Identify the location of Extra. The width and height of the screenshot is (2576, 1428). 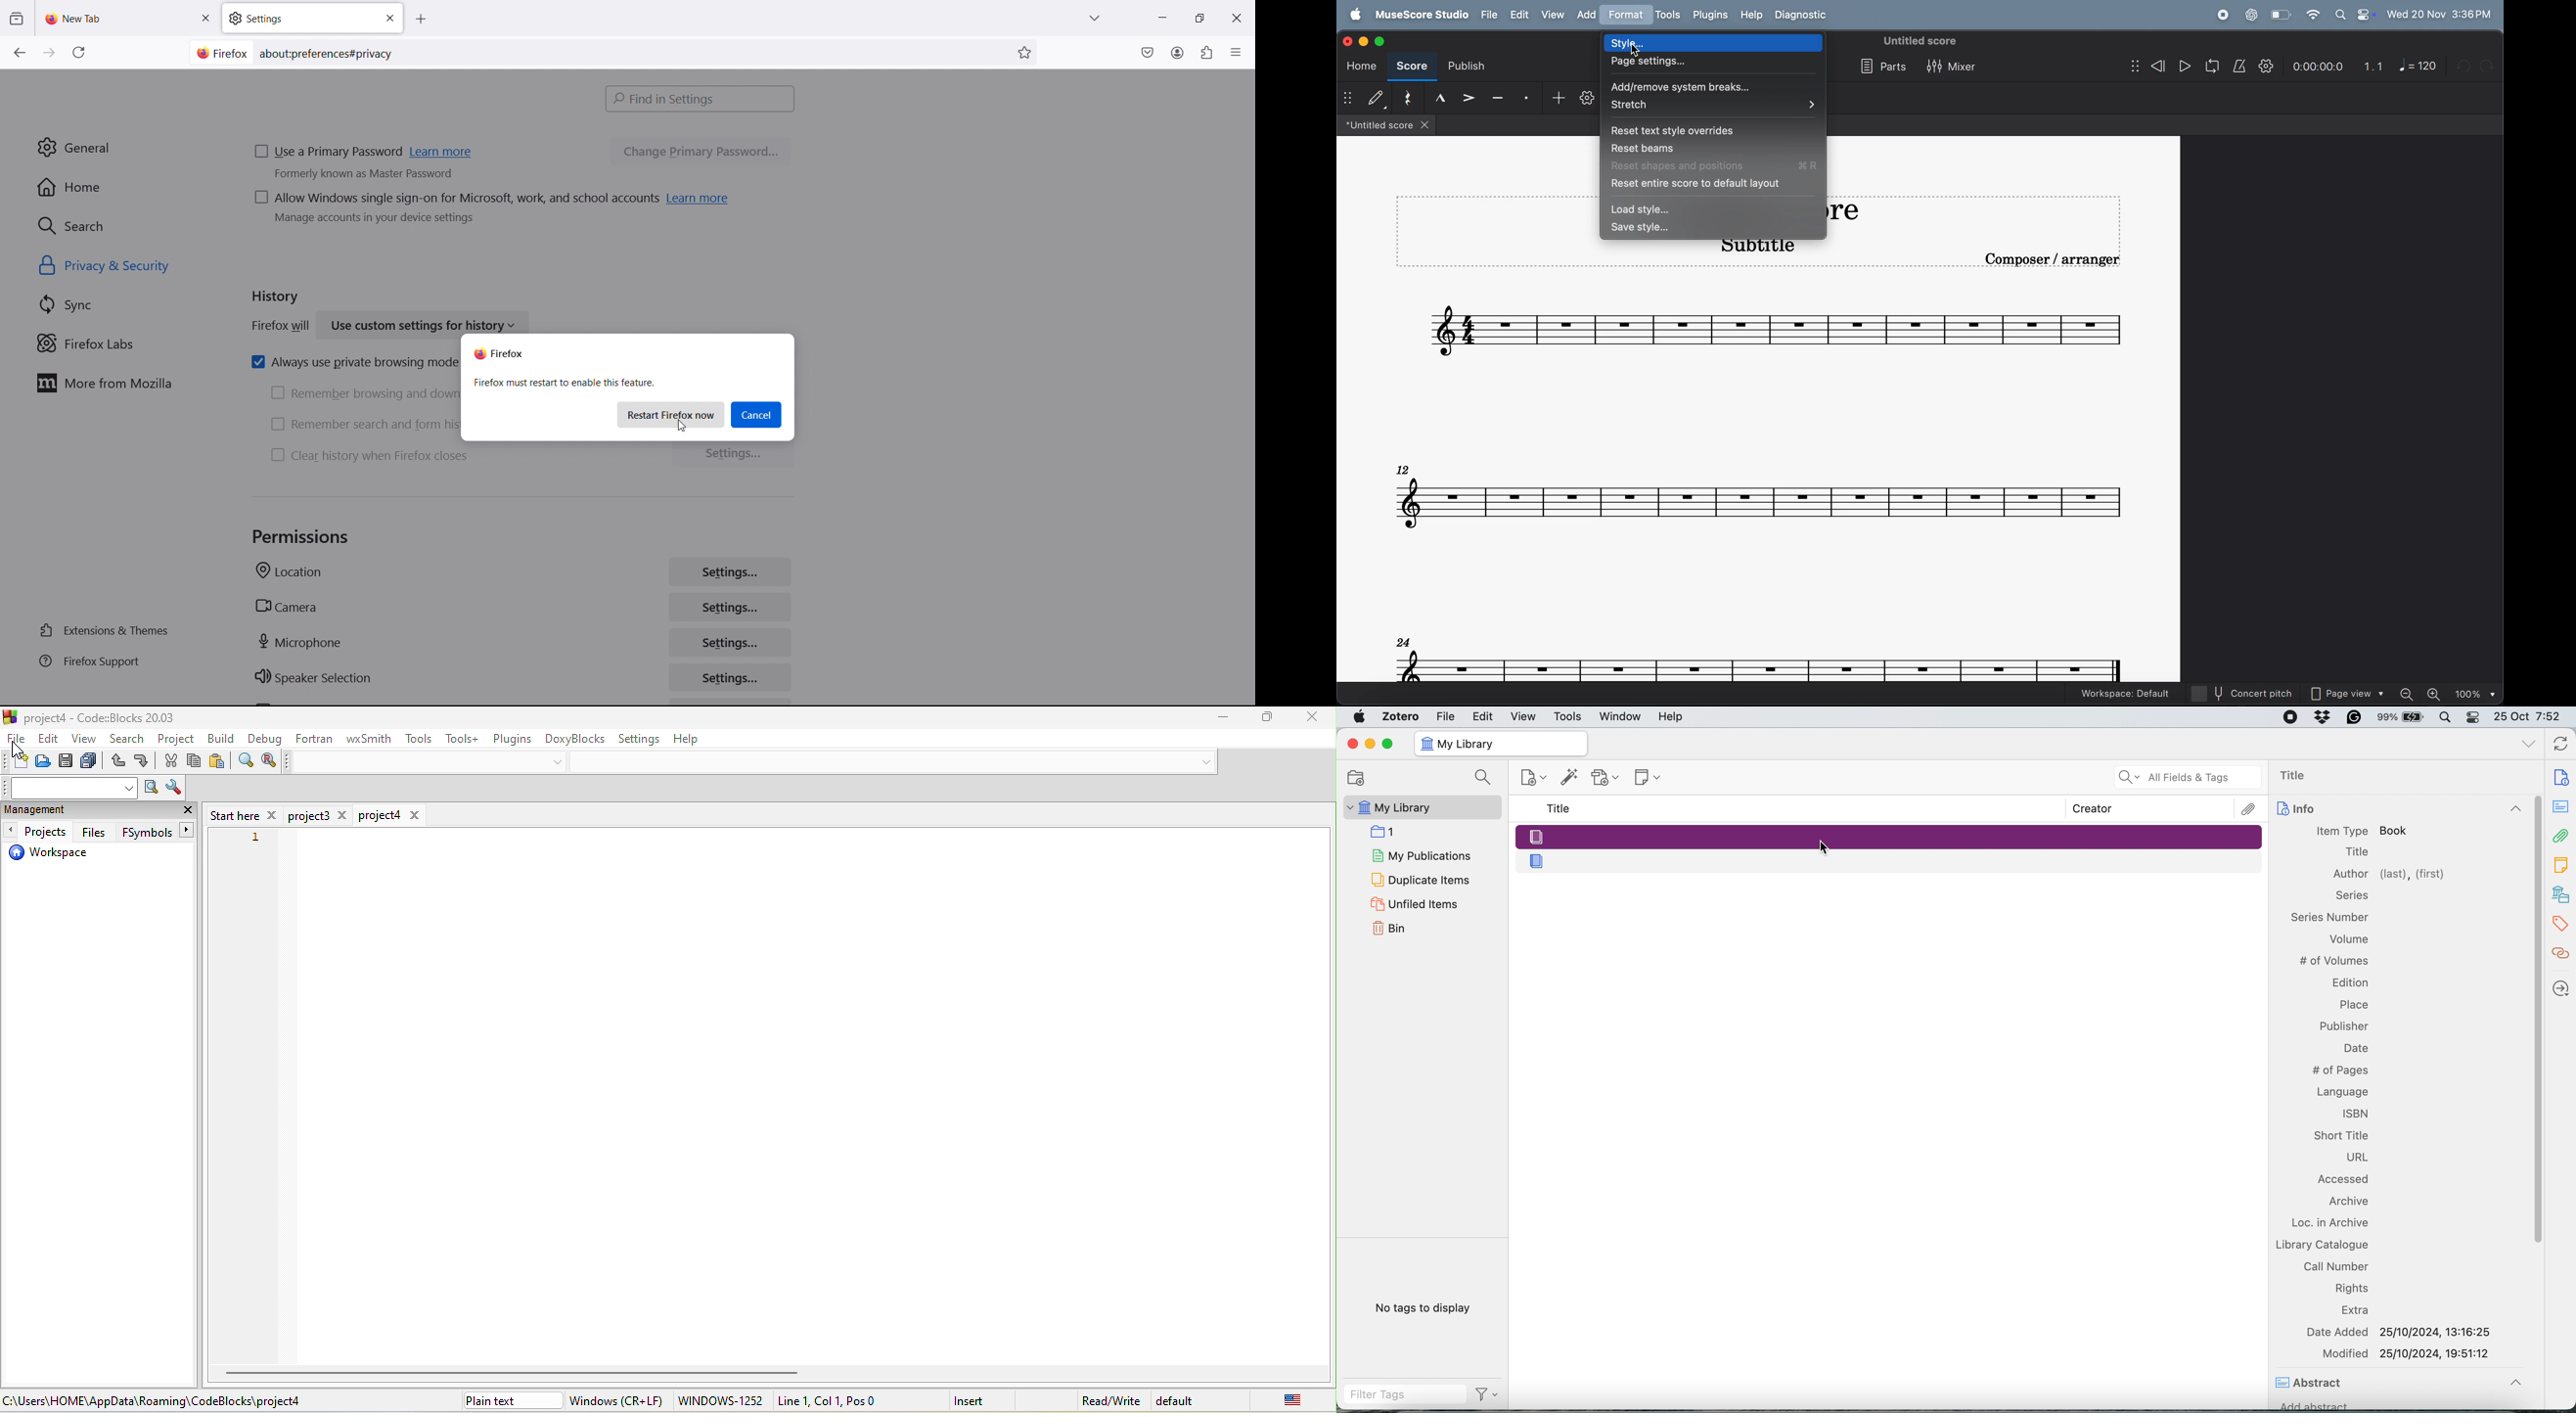
(2358, 1310).